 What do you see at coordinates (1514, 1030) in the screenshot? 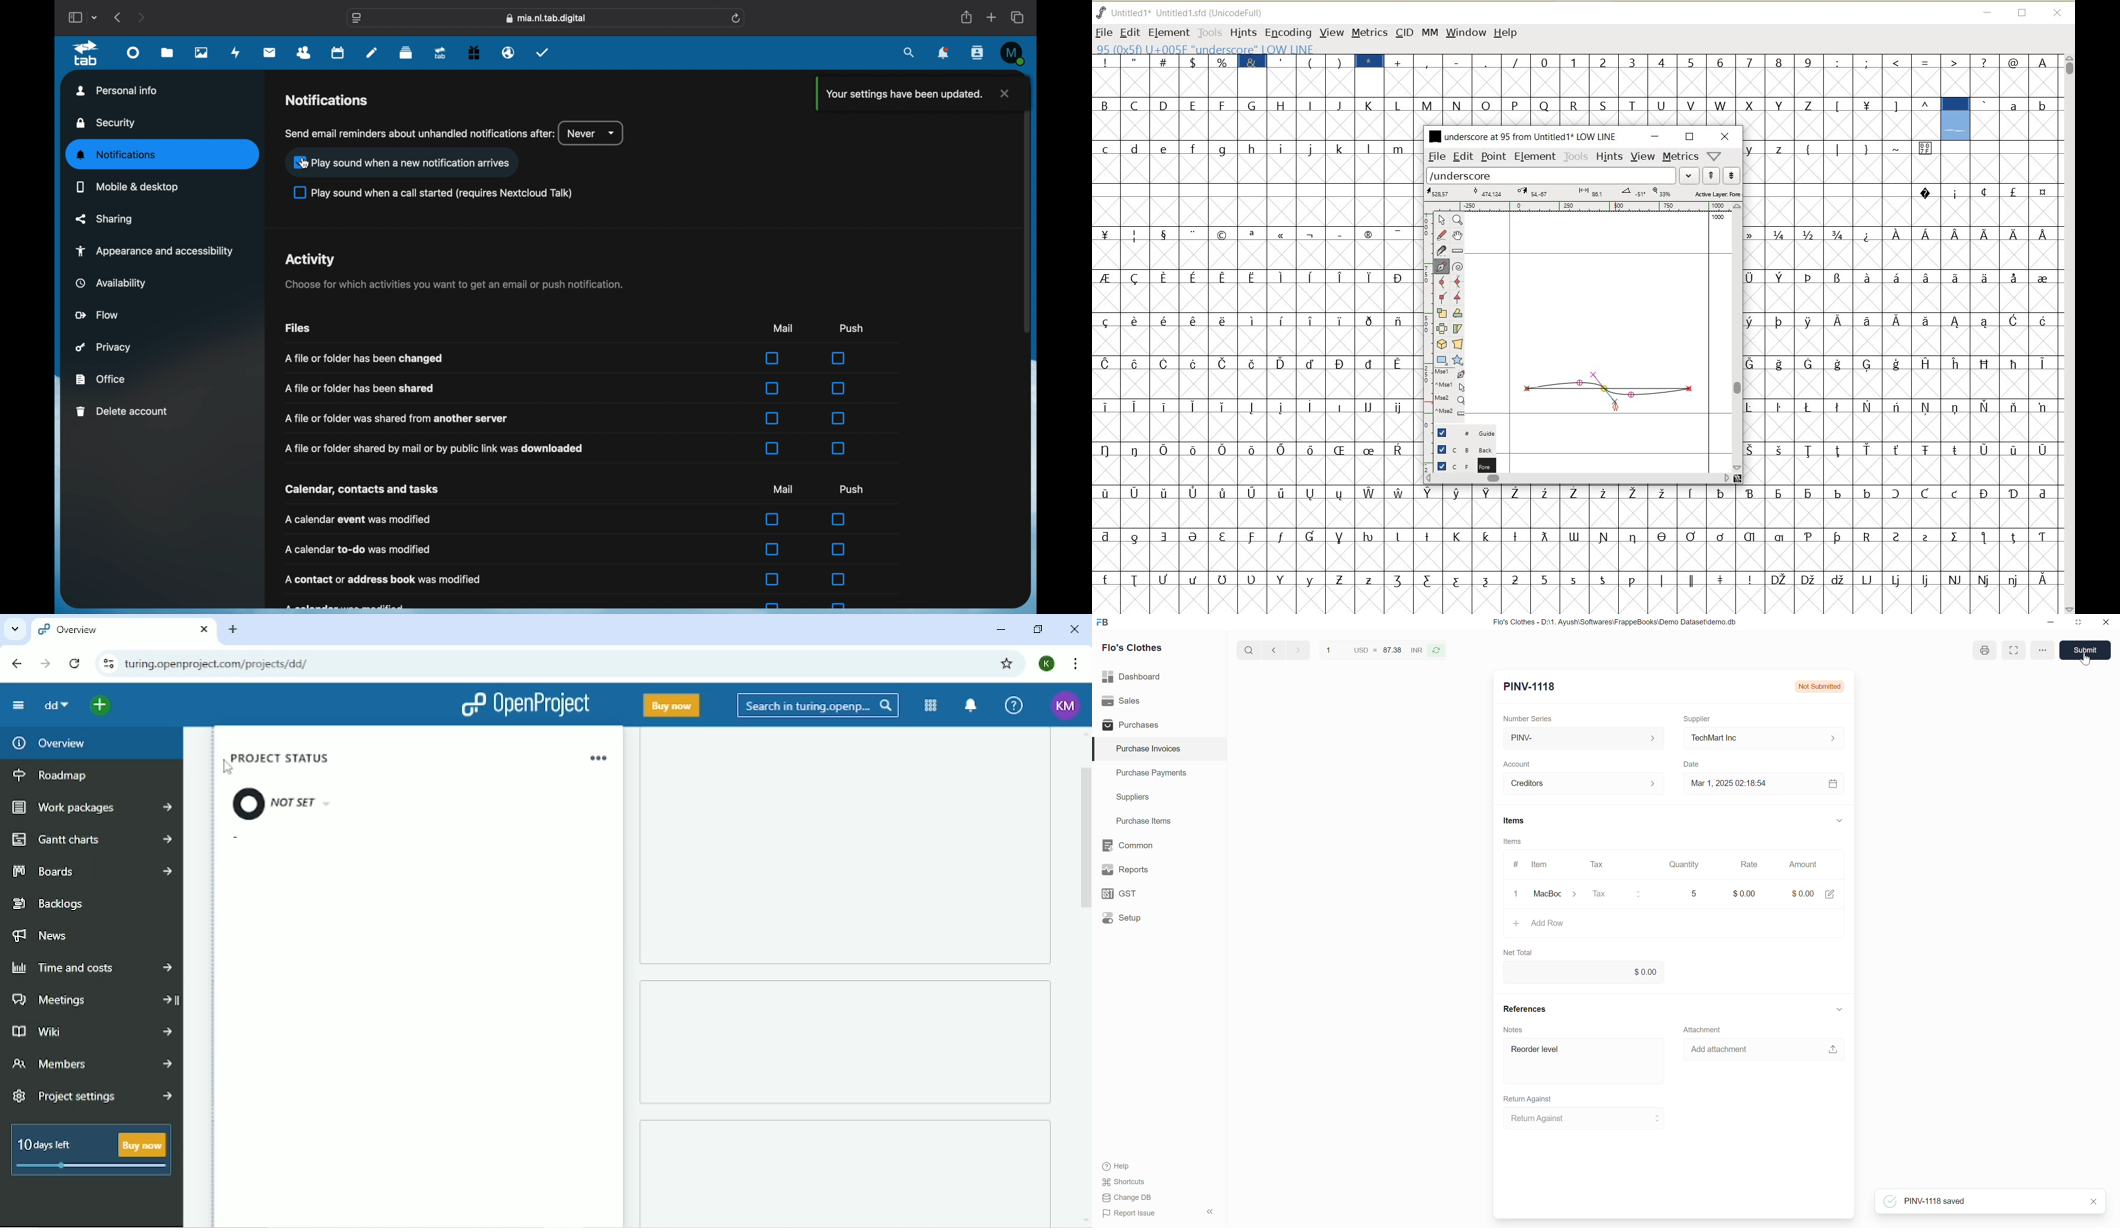
I see `Notes` at bounding box center [1514, 1030].